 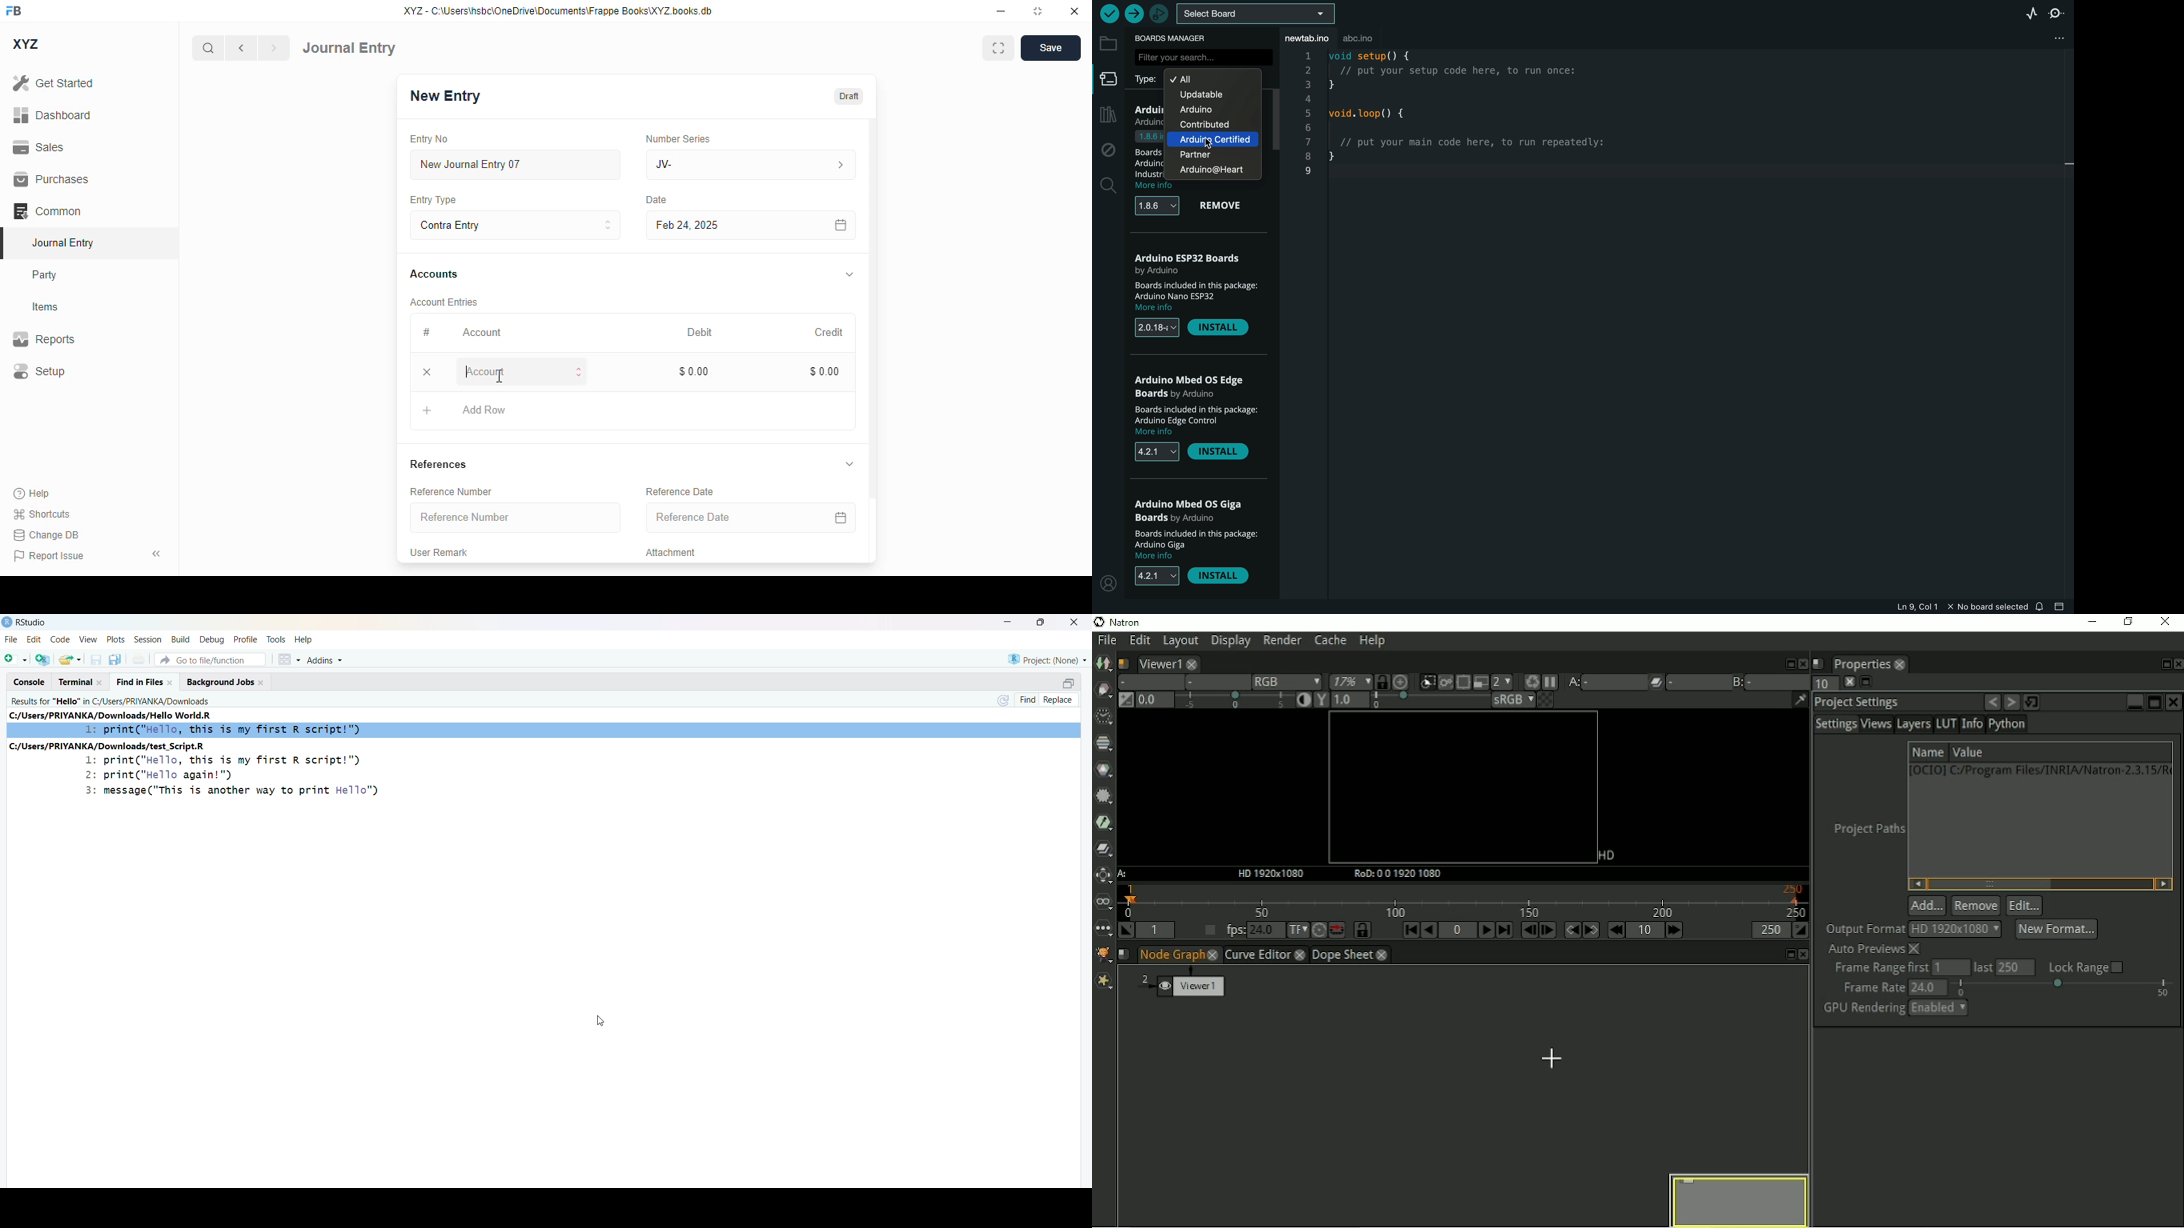 I want to click on vertical scroll bar, so click(x=873, y=341).